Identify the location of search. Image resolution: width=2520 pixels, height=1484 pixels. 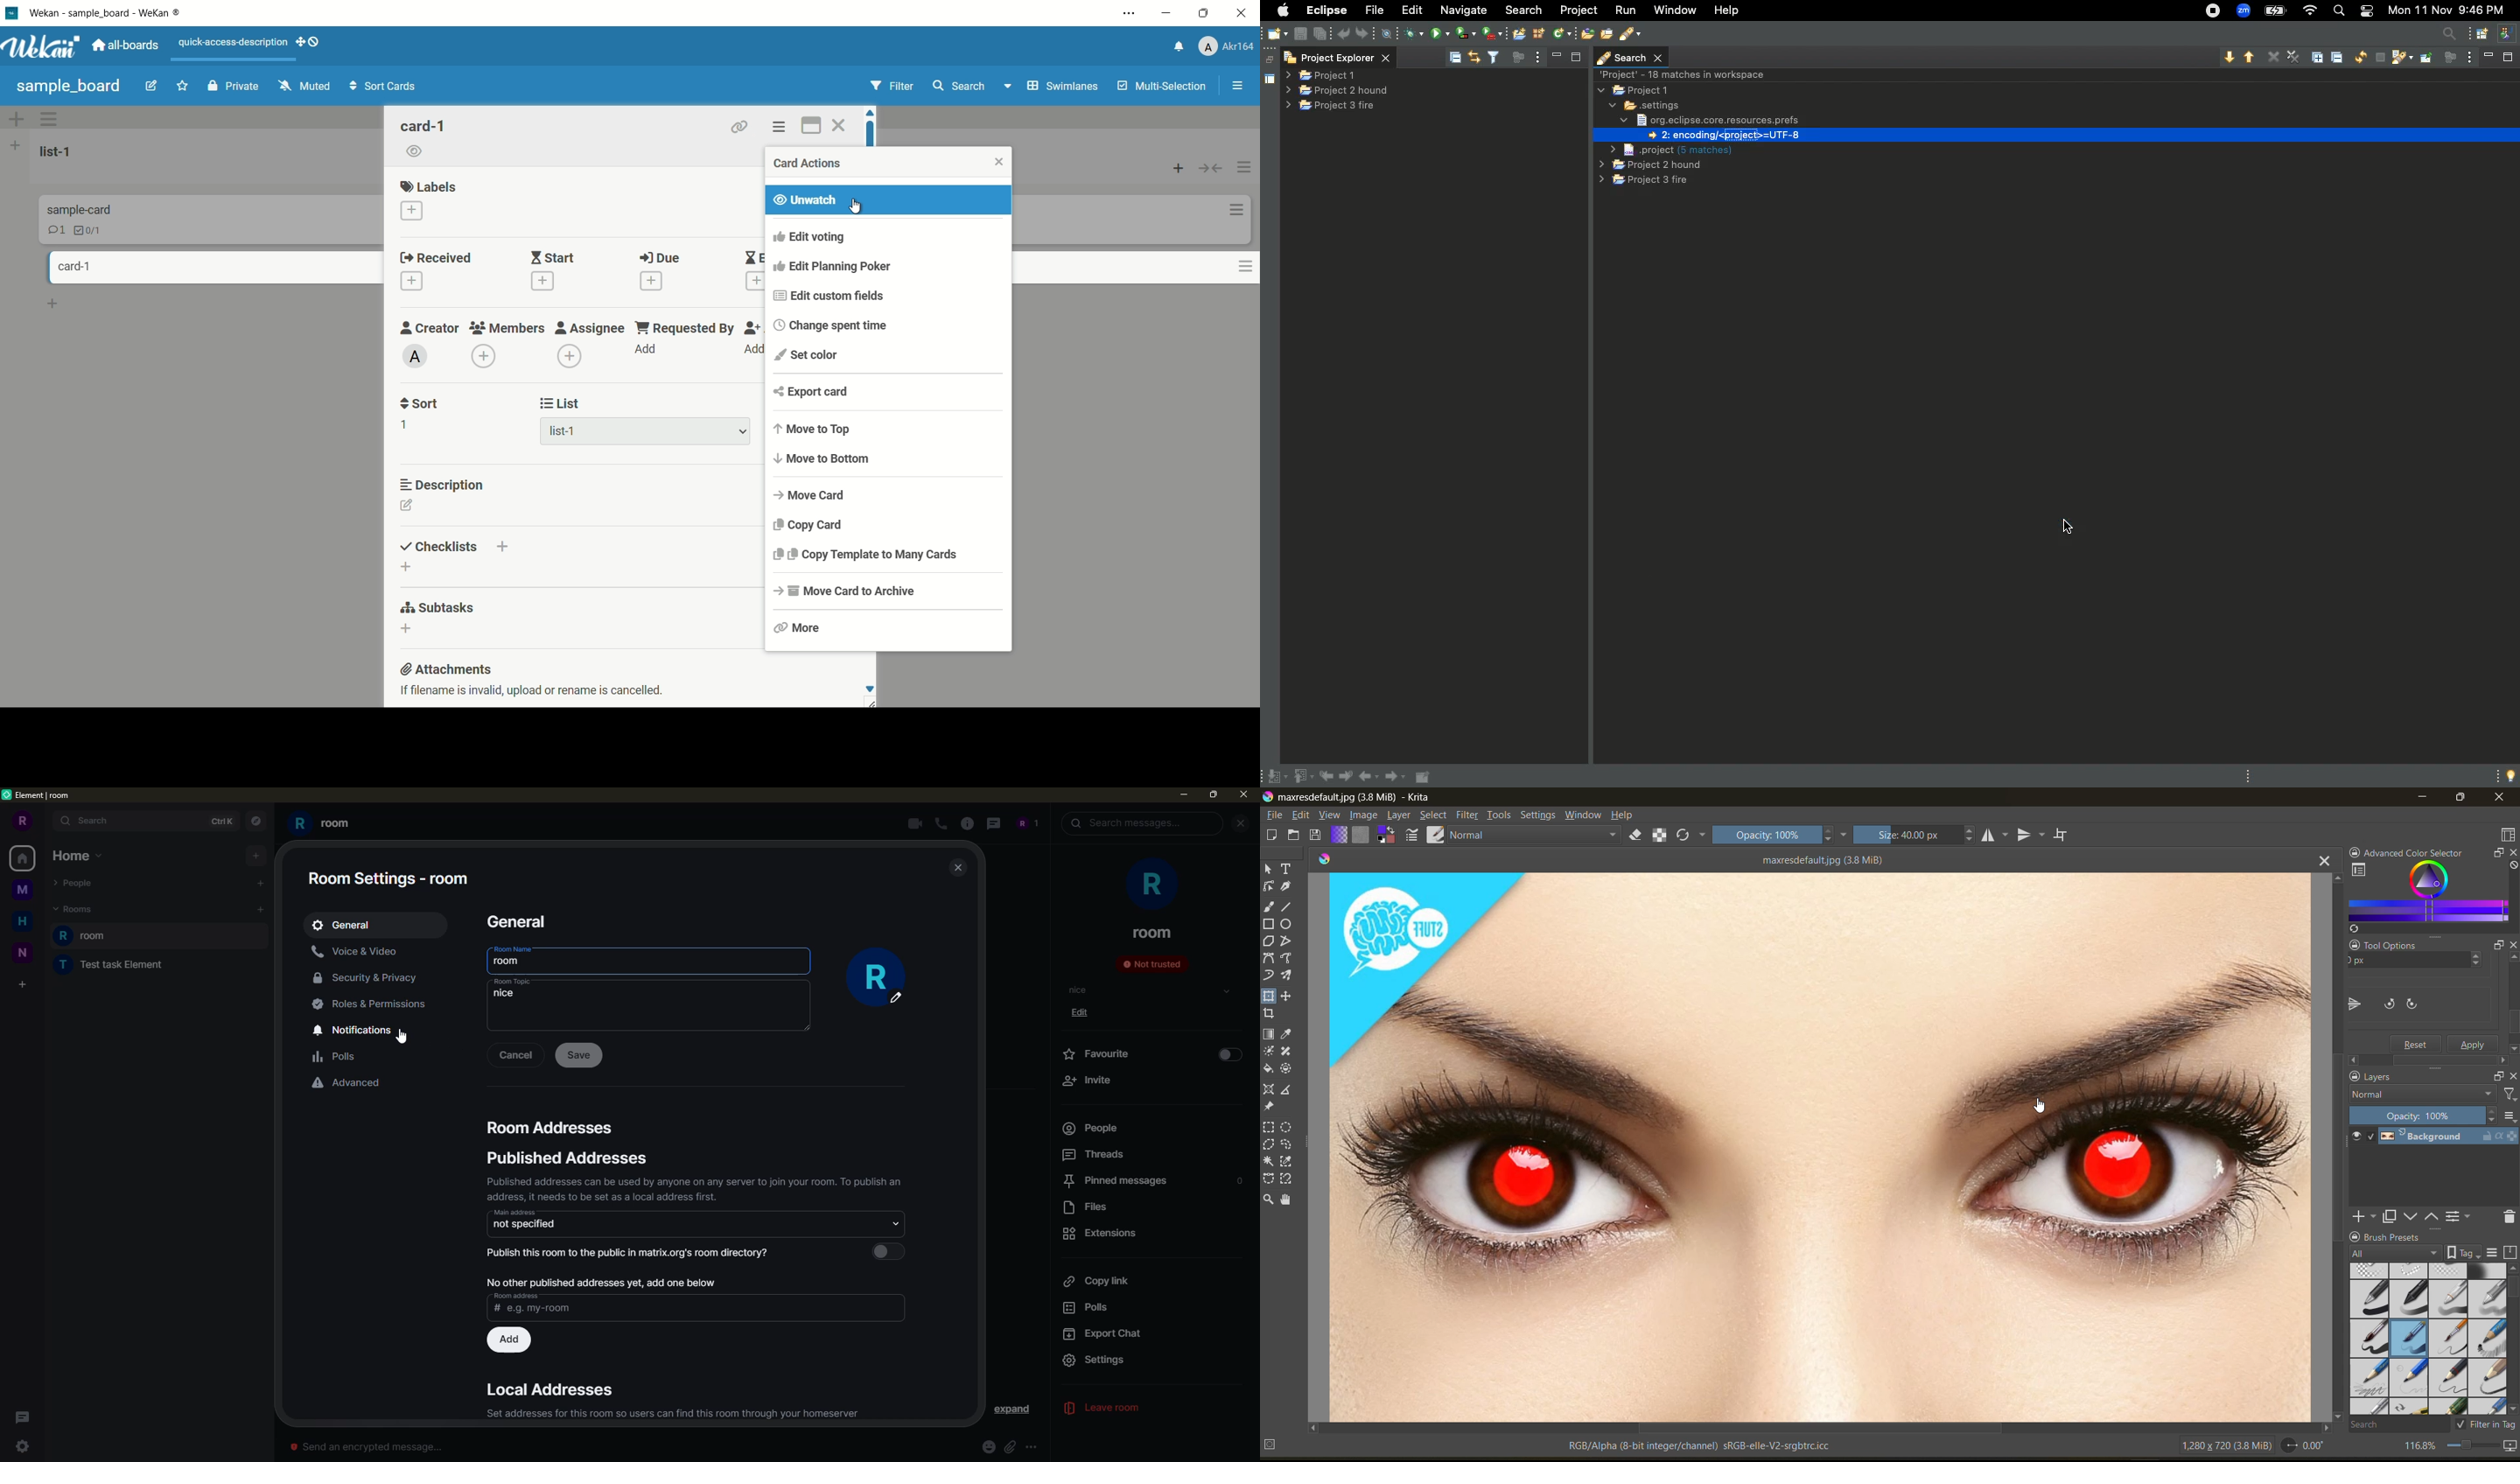
(1126, 824).